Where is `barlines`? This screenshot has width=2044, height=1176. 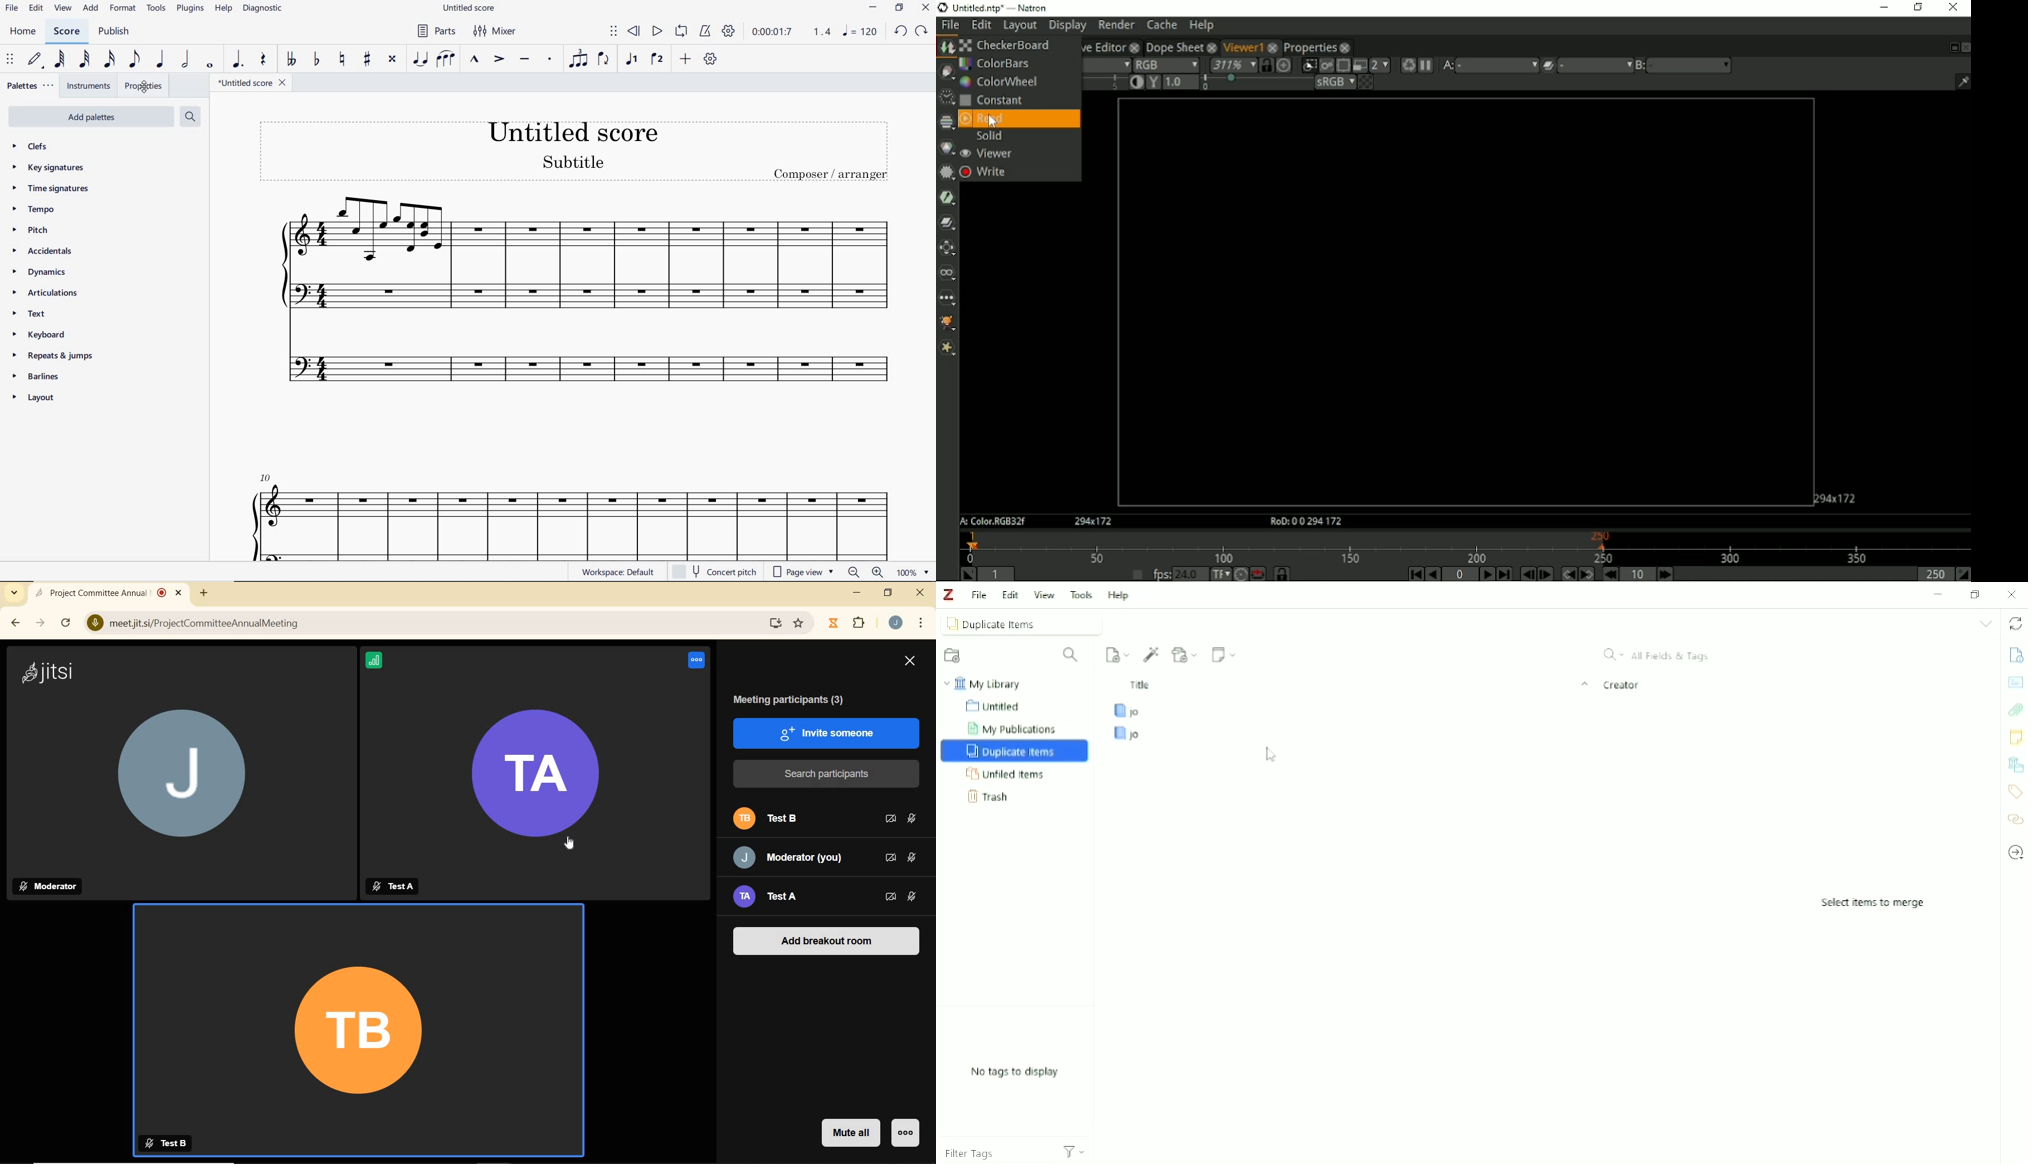 barlines is located at coordinates (36, 376).